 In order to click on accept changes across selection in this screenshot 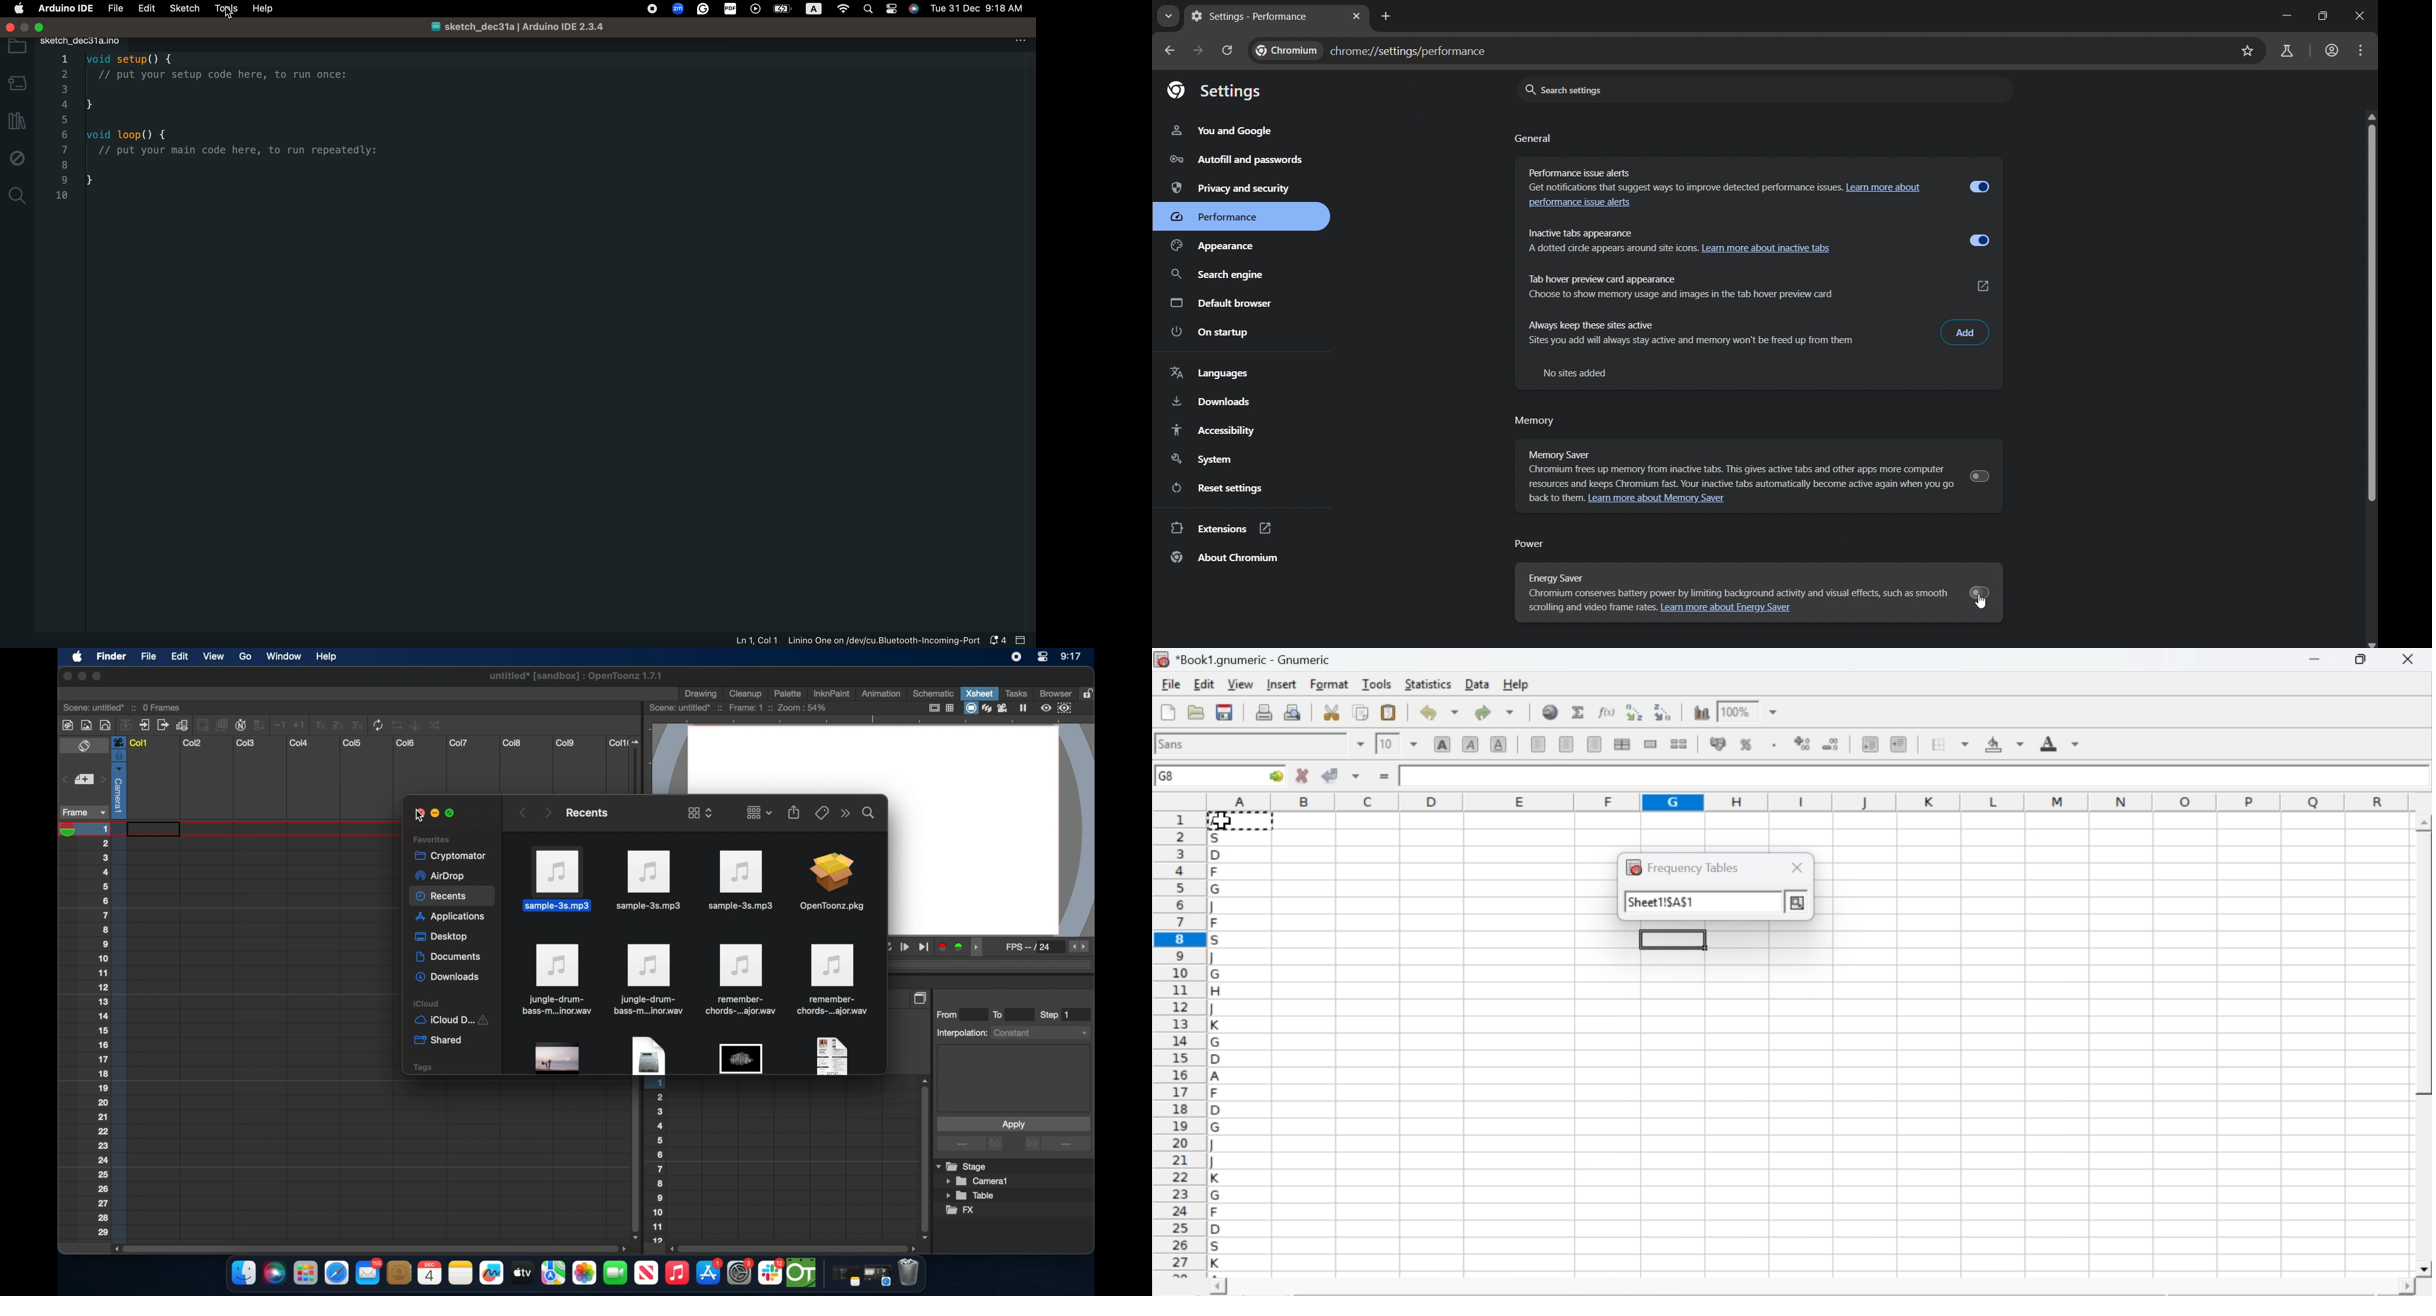, I will do `click(1355, 775)`.